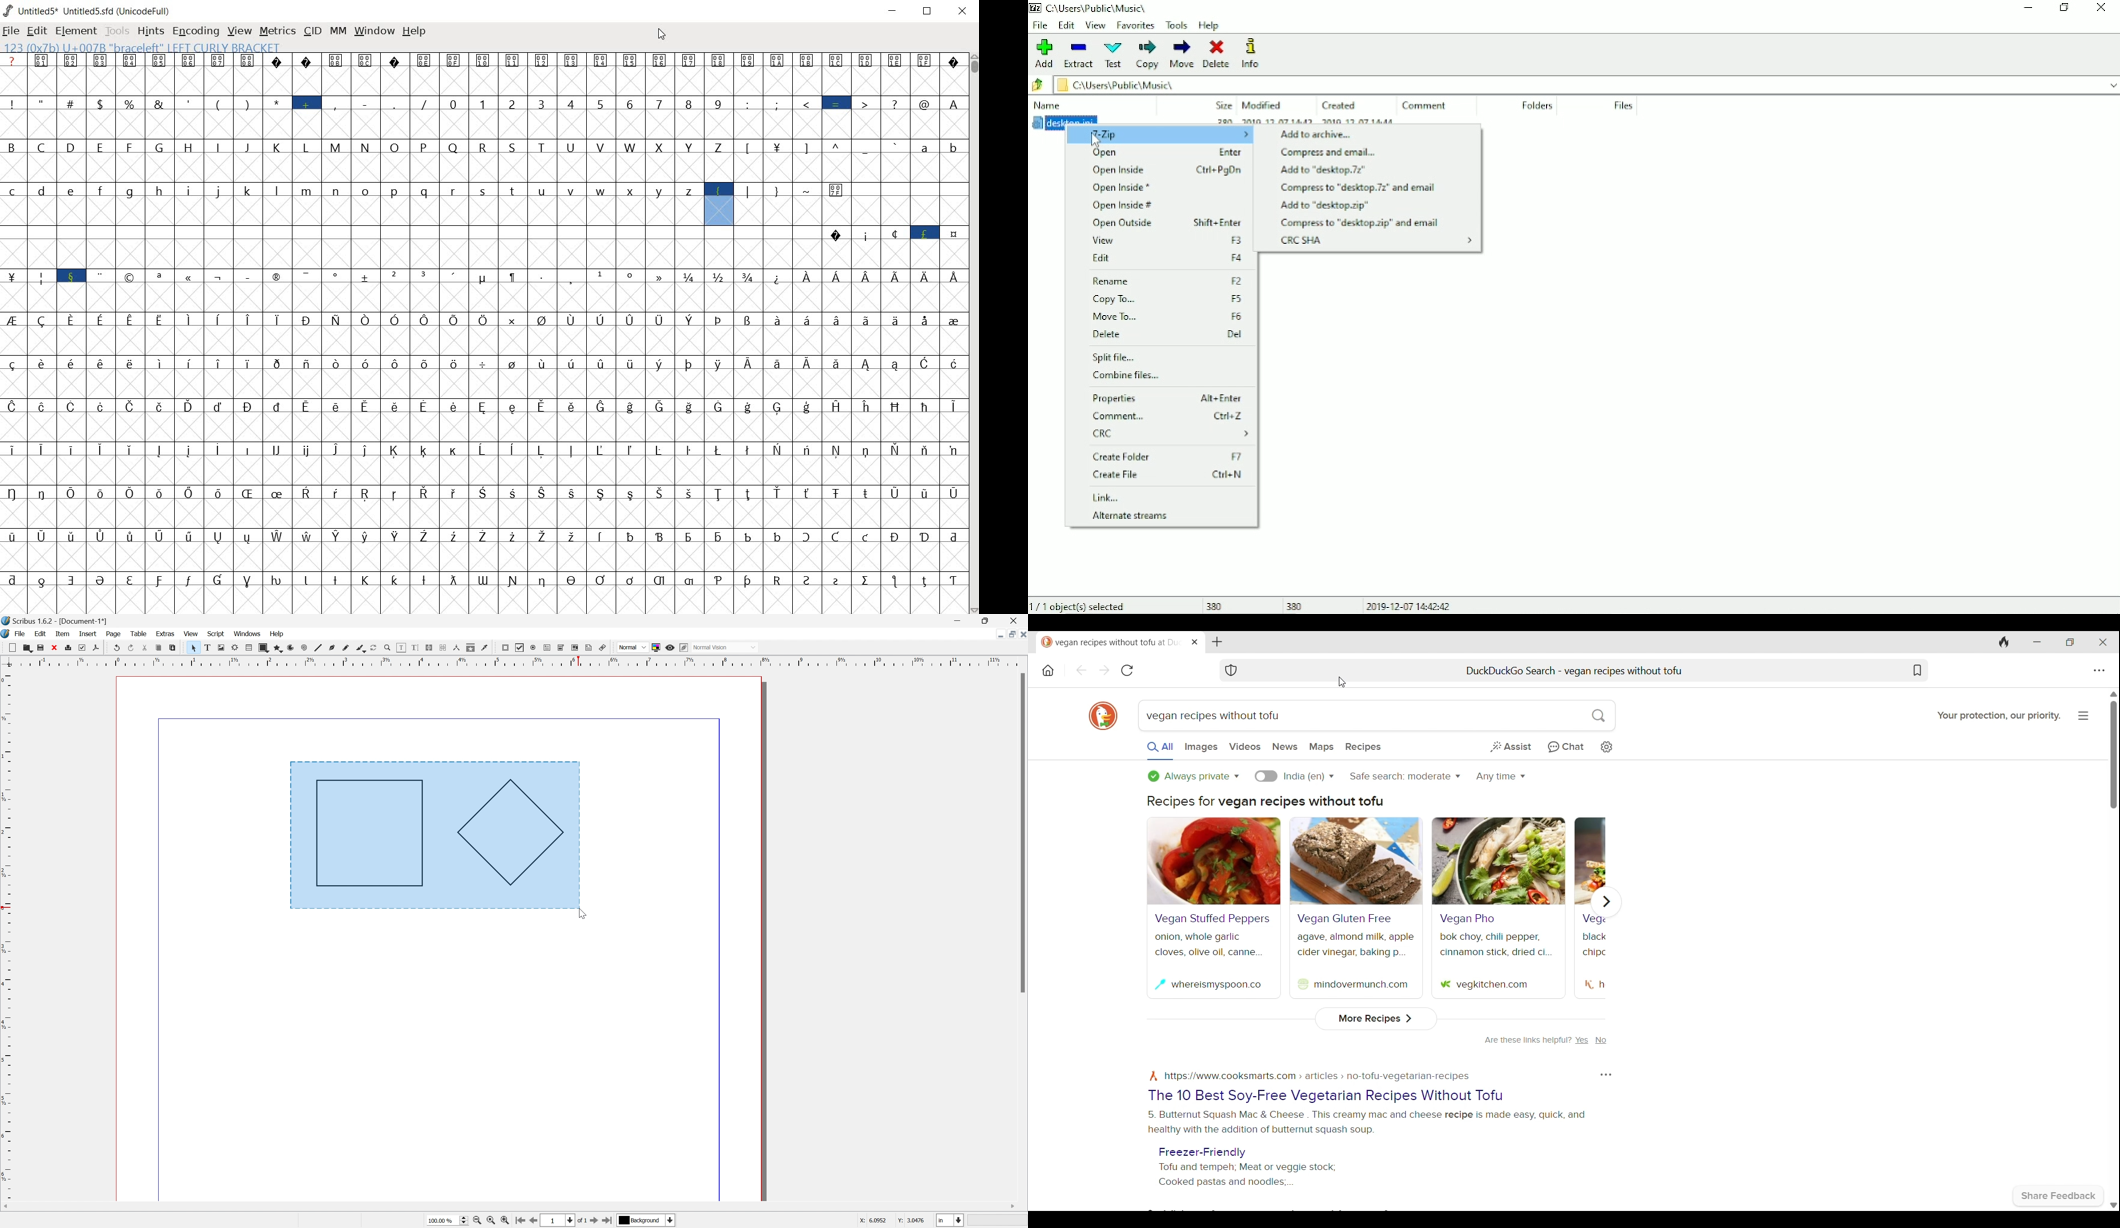 Image resolution: width=2128 pixels, height=1232 pixels. I want to click on 5. Butternut Squash Mac & Cheese . This creamy mac and cheese recipe is made easy, quick, and
healthy with the addition of butternut squash soup., so click(1366, 1123).